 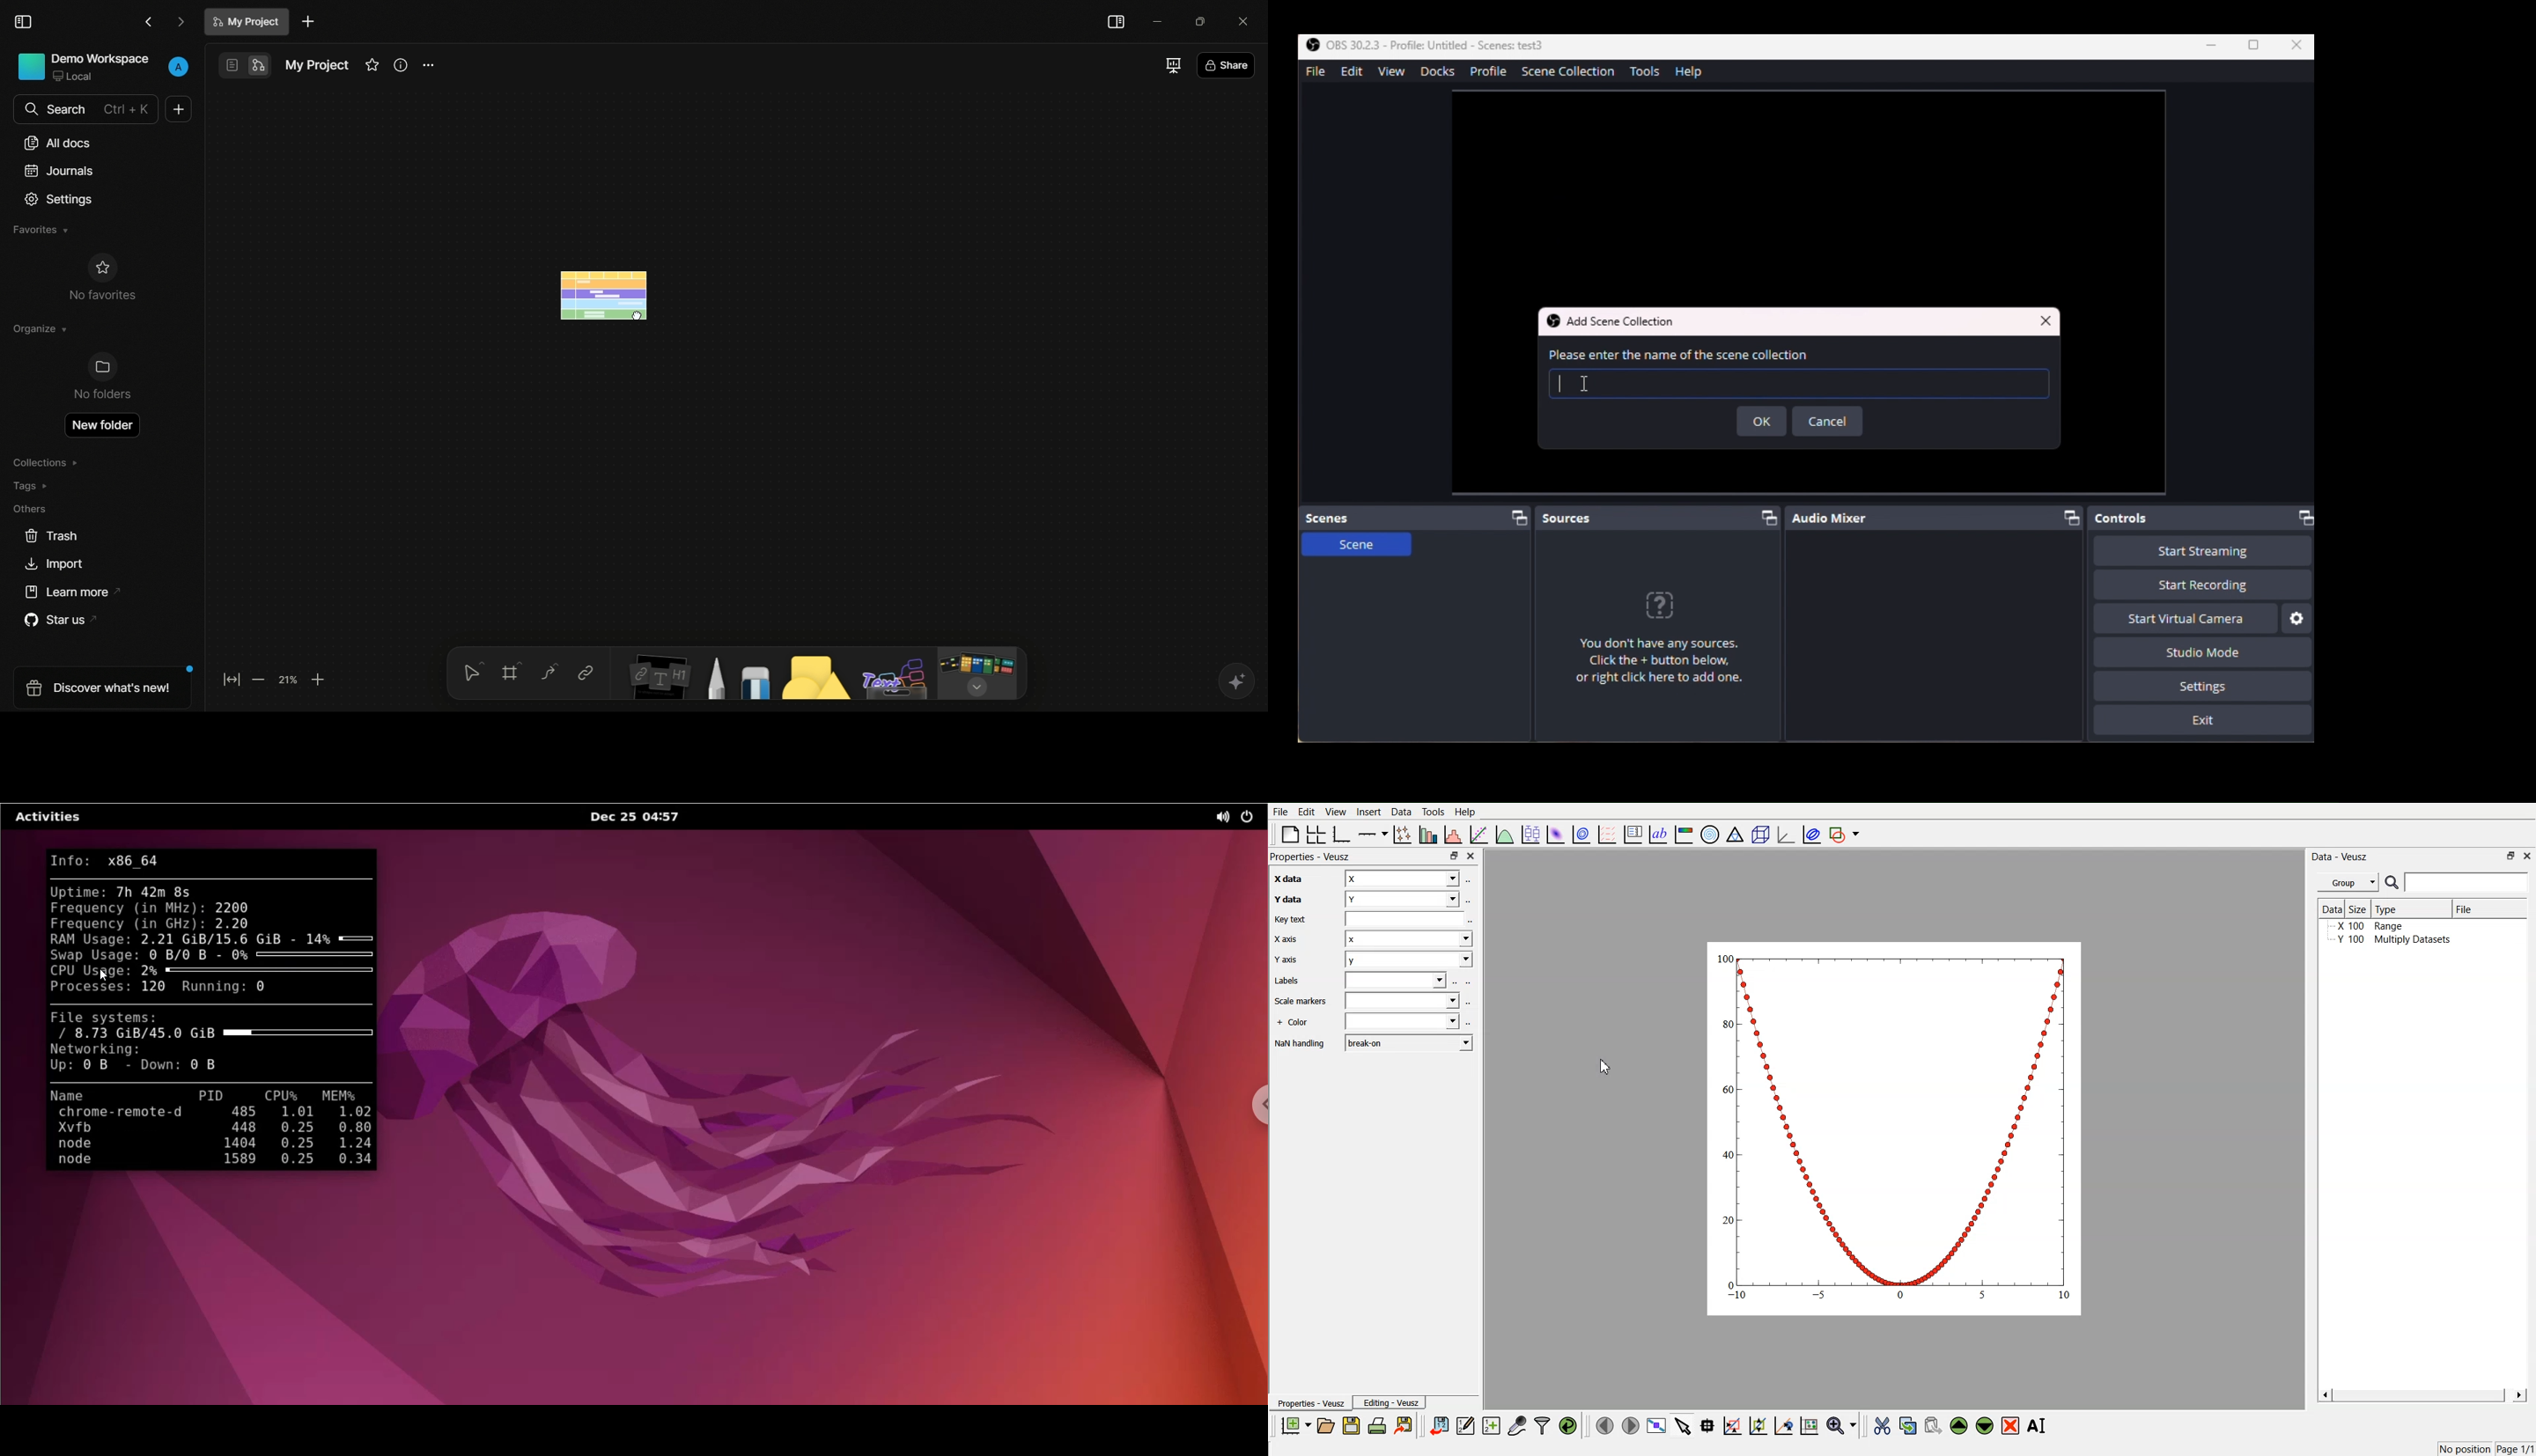 I want to click on search icon, so click(x=2393, y=882).